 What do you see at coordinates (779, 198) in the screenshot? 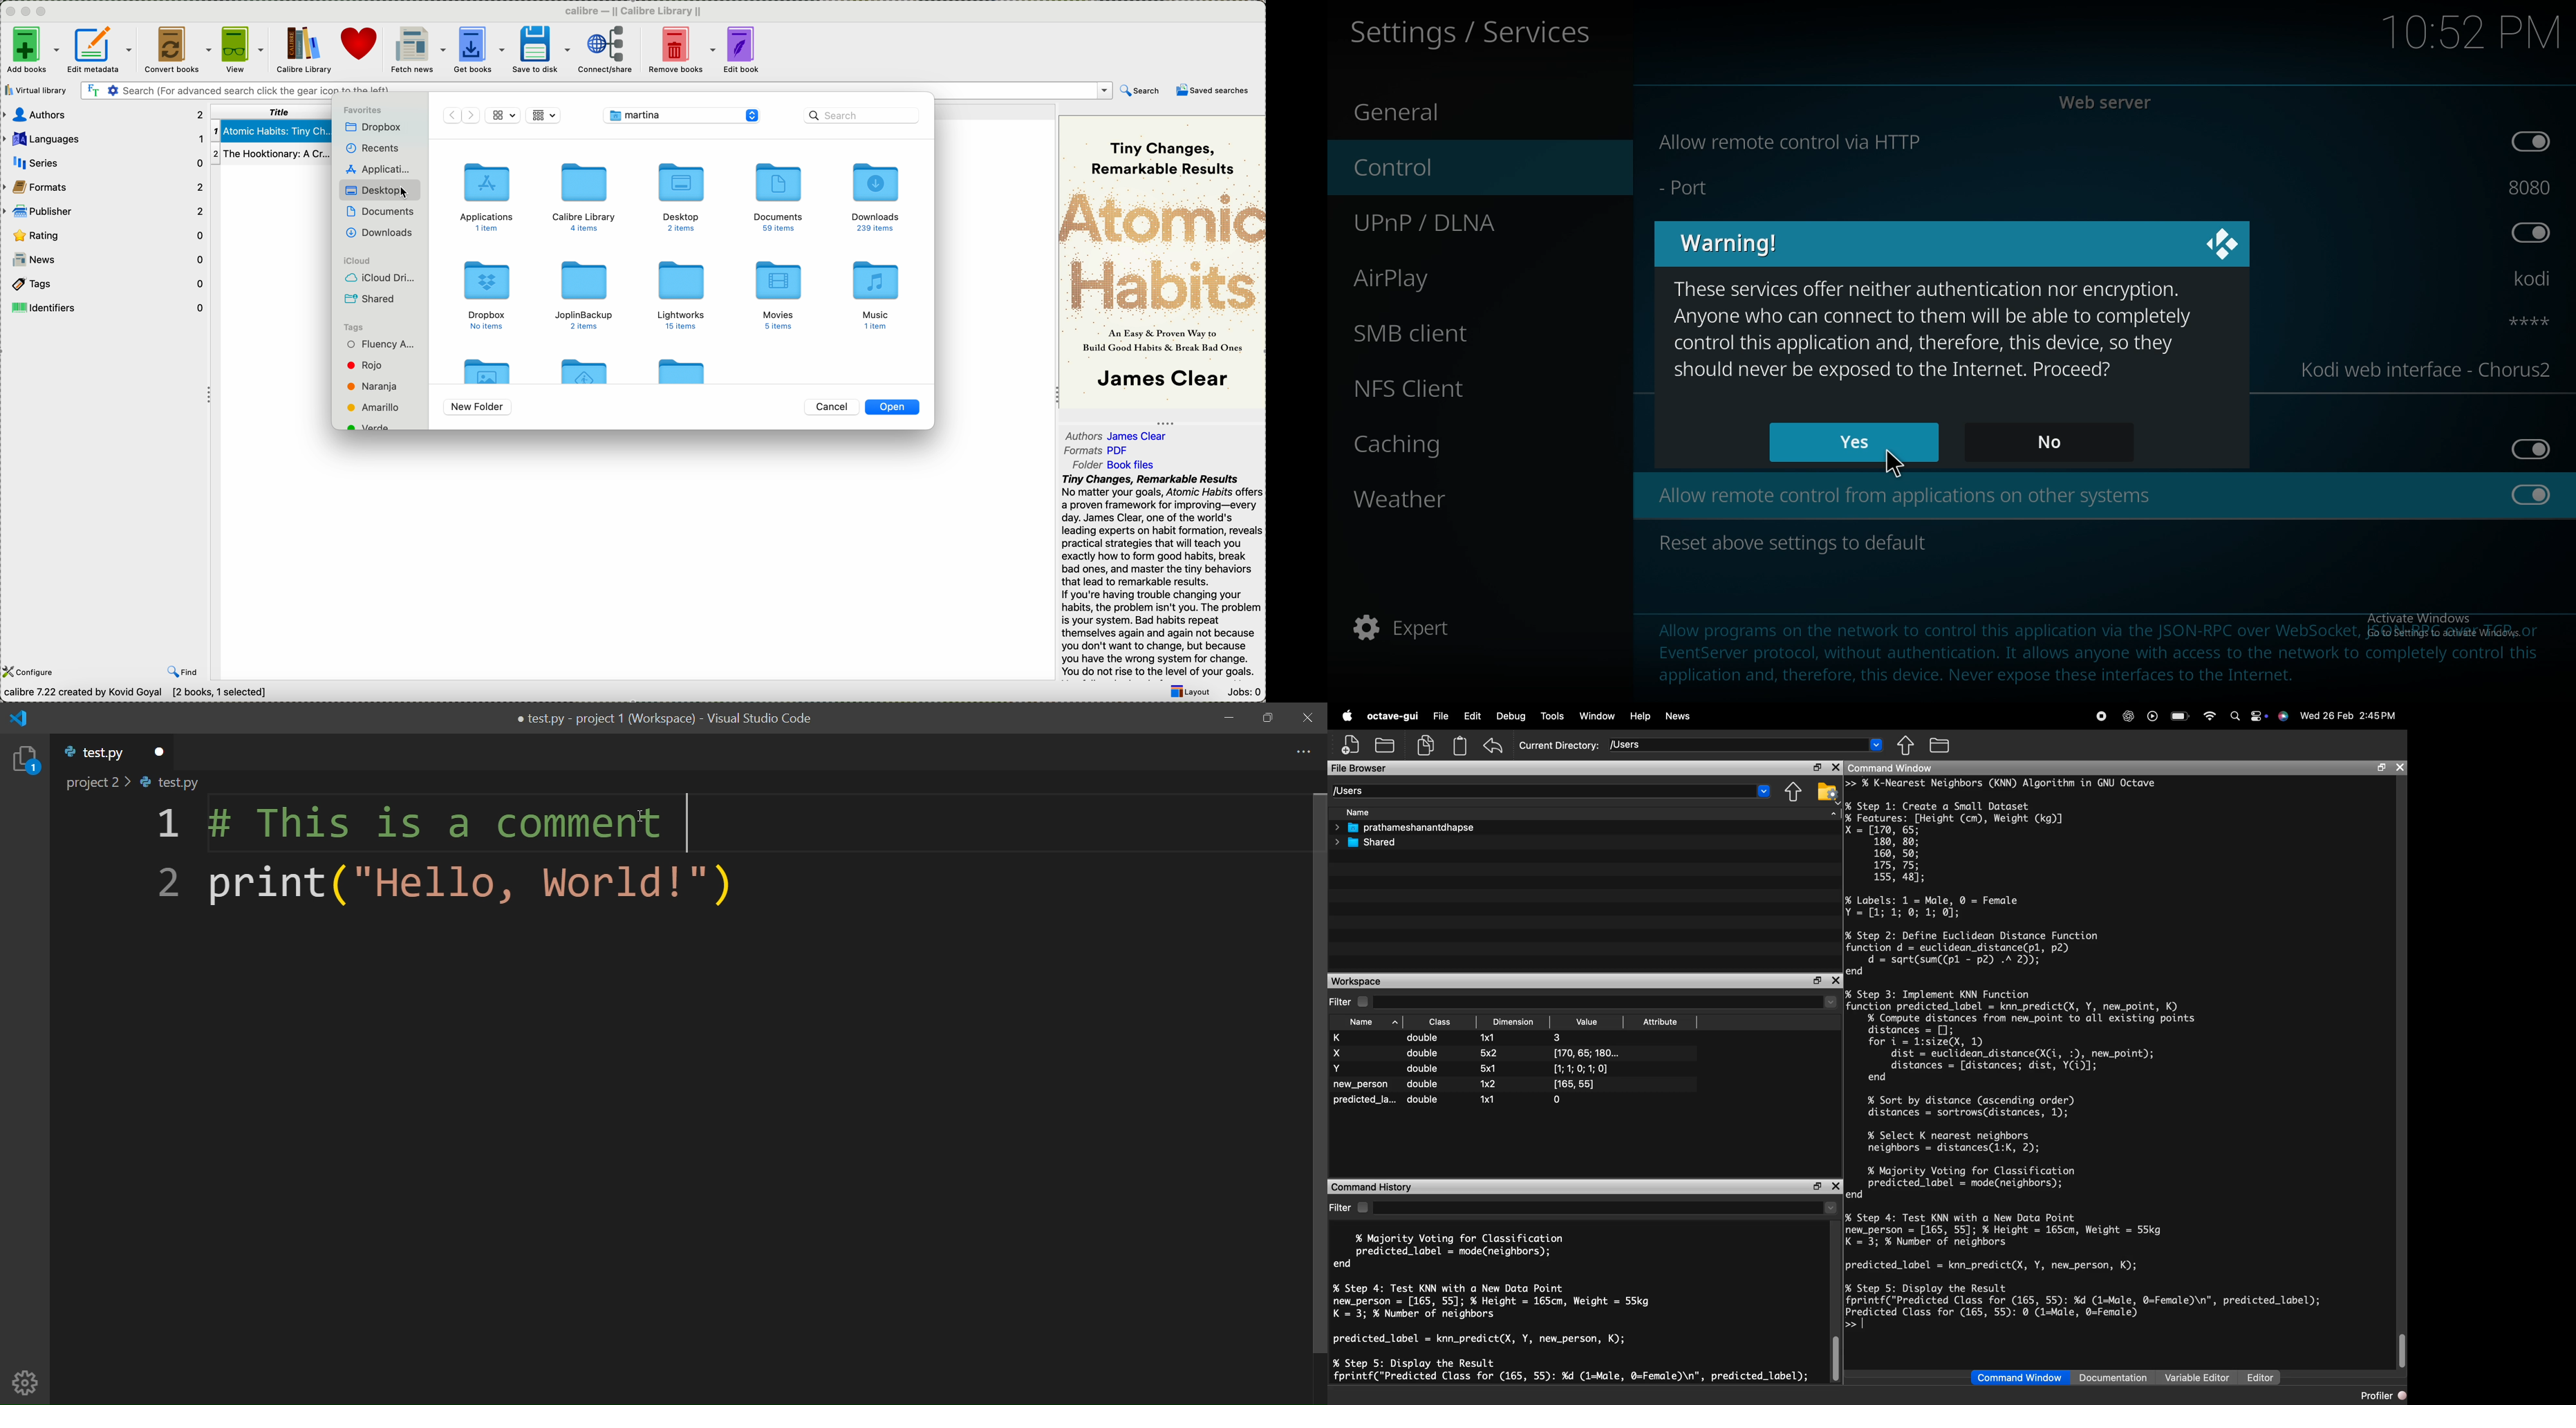
I see `documents` at bounding box center [779, 198].